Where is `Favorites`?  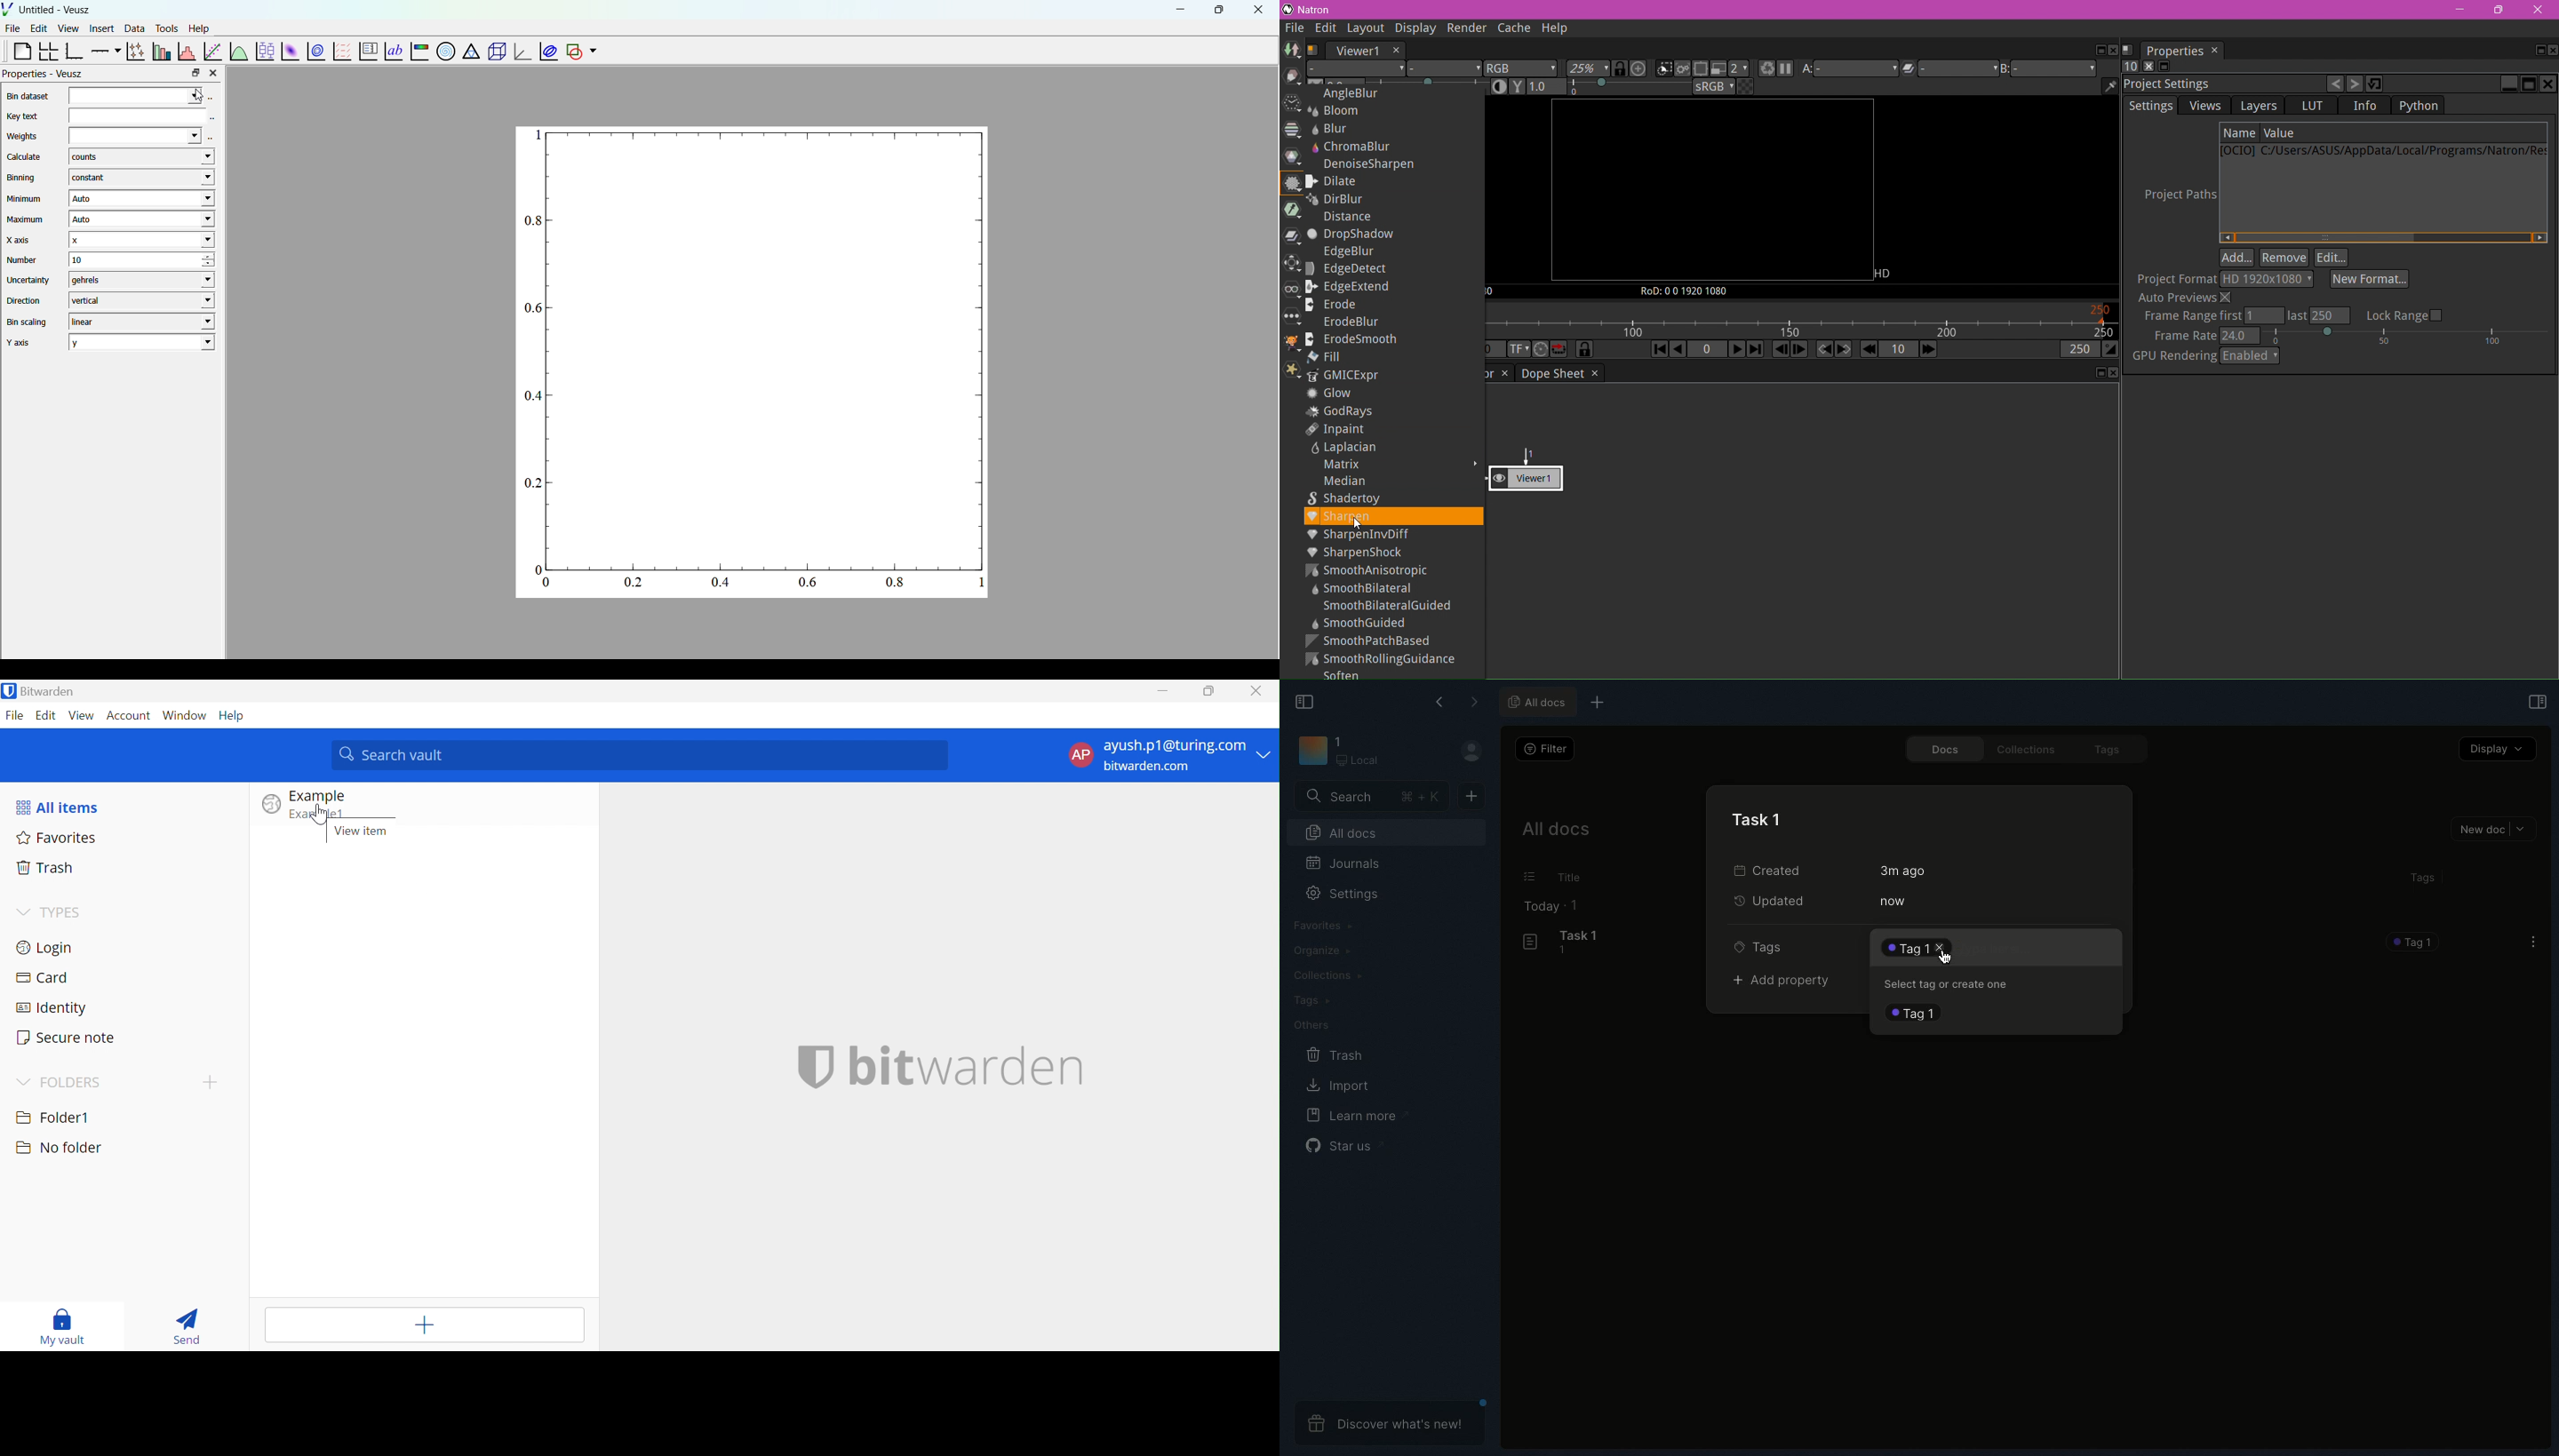 Favorites is located at coordinates (1325, 926).